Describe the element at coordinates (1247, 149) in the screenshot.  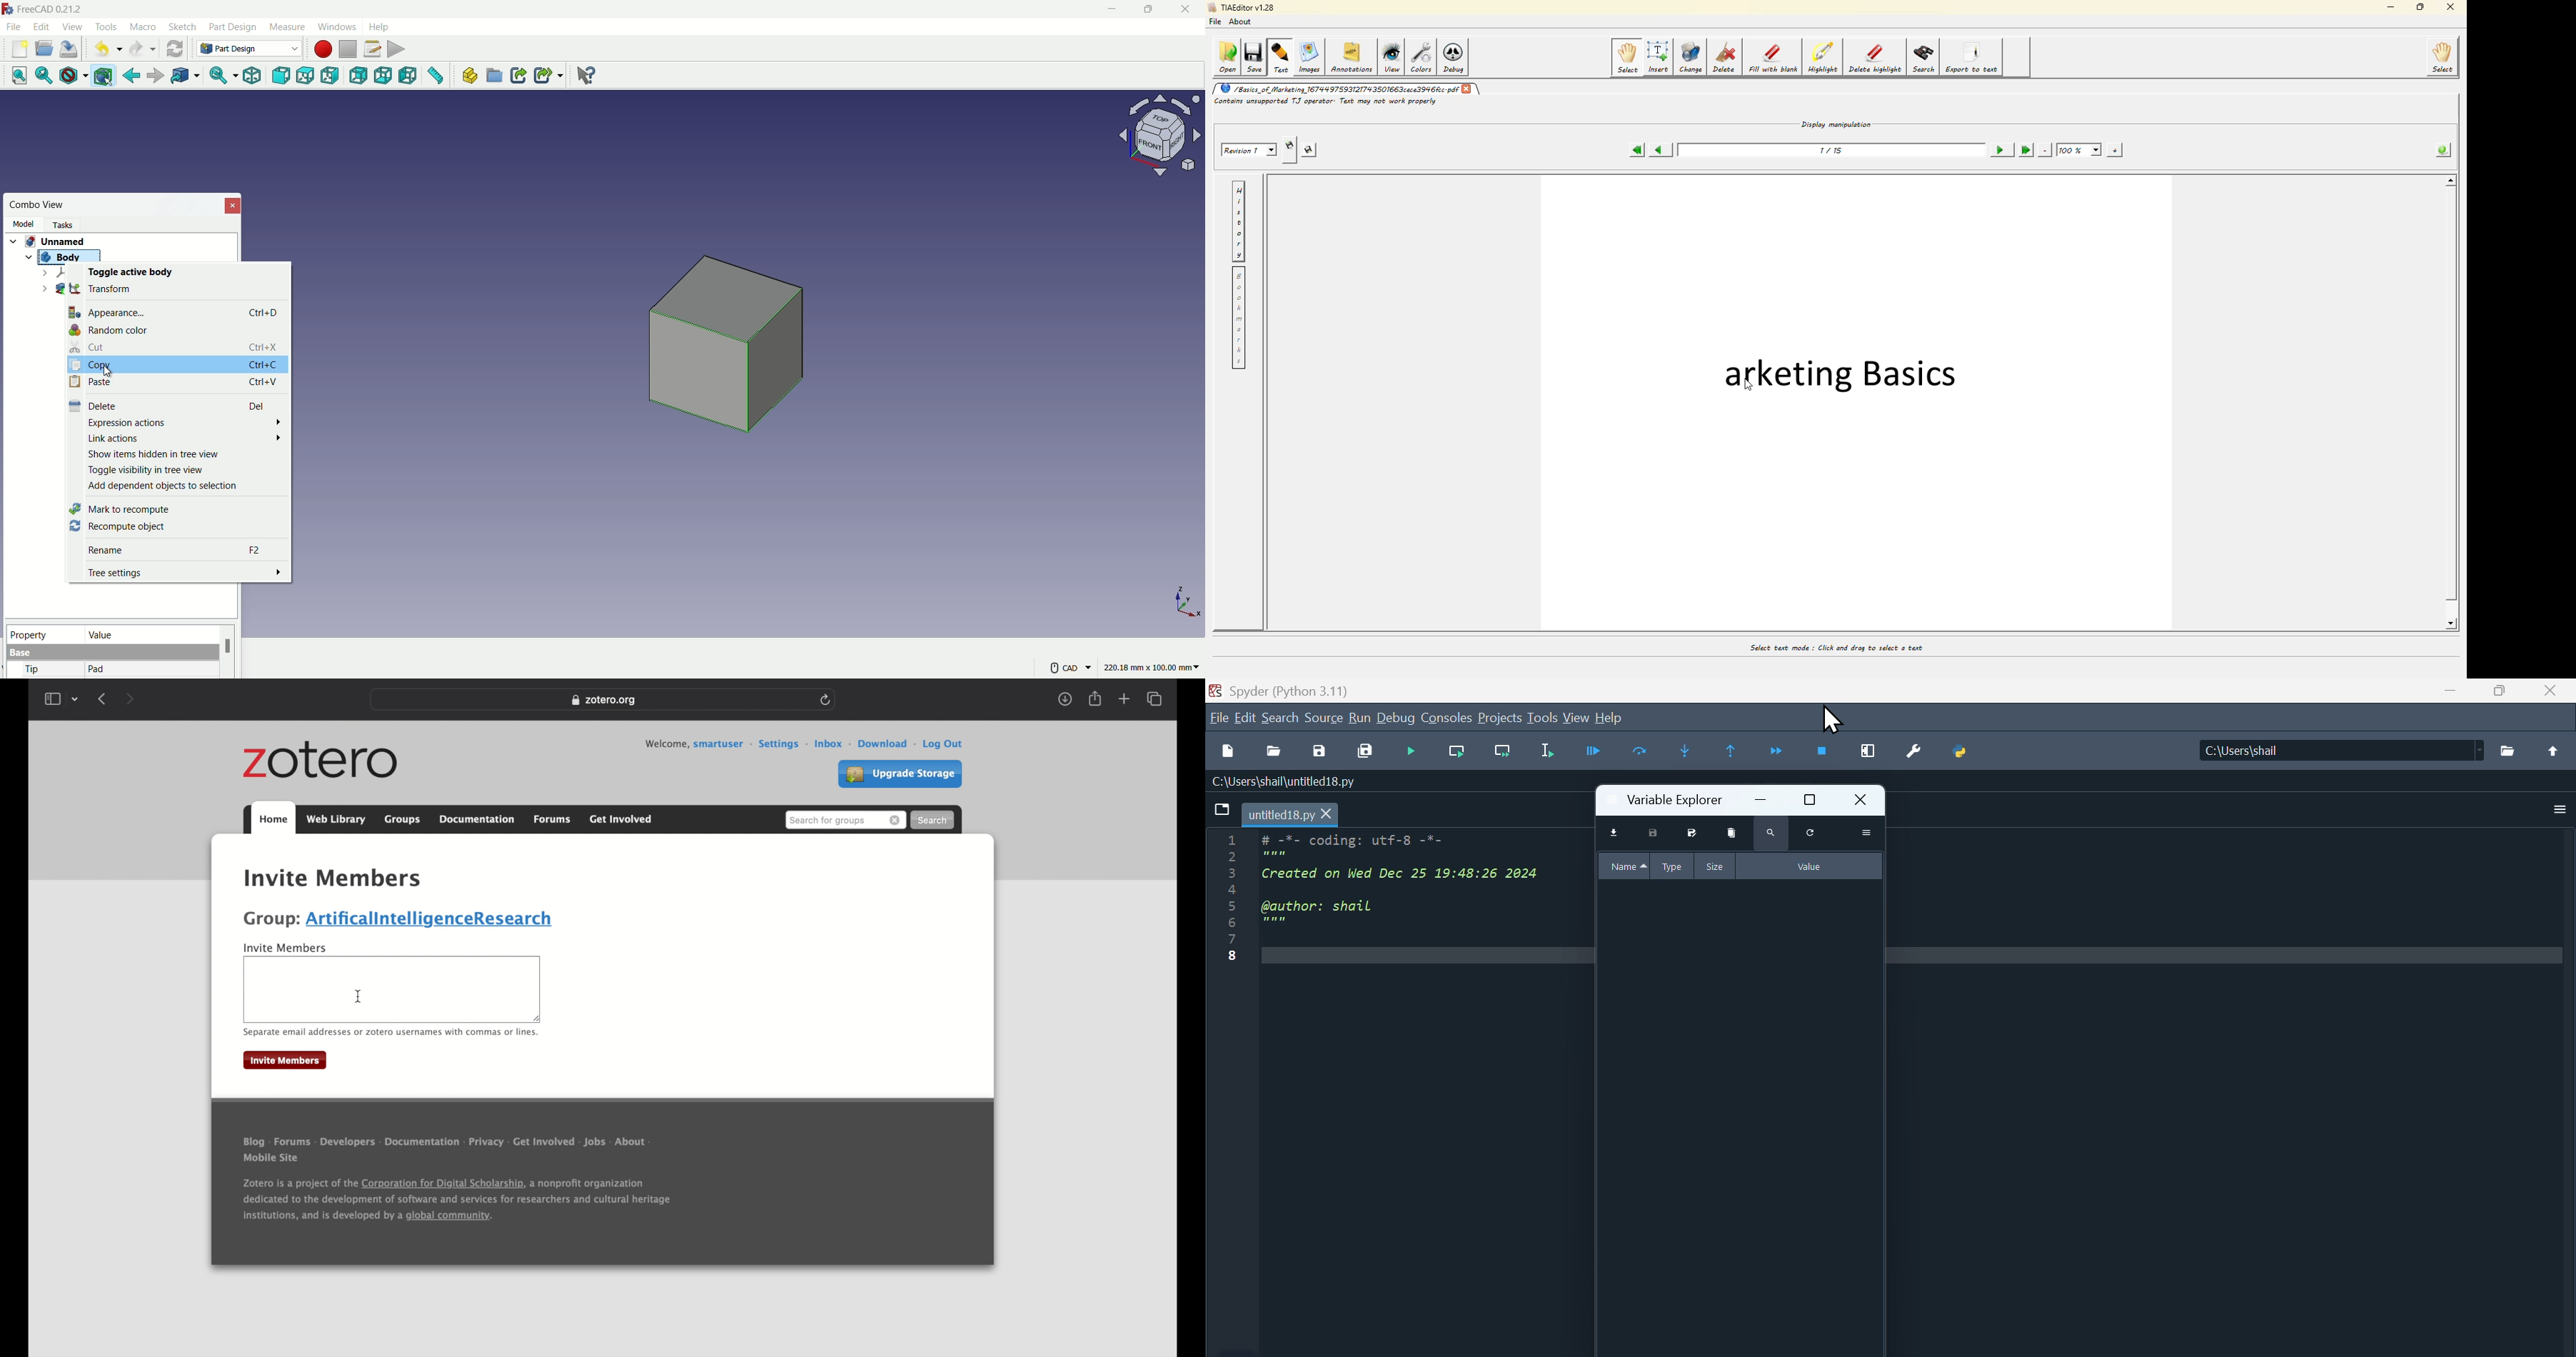
I see `revision` at that location.